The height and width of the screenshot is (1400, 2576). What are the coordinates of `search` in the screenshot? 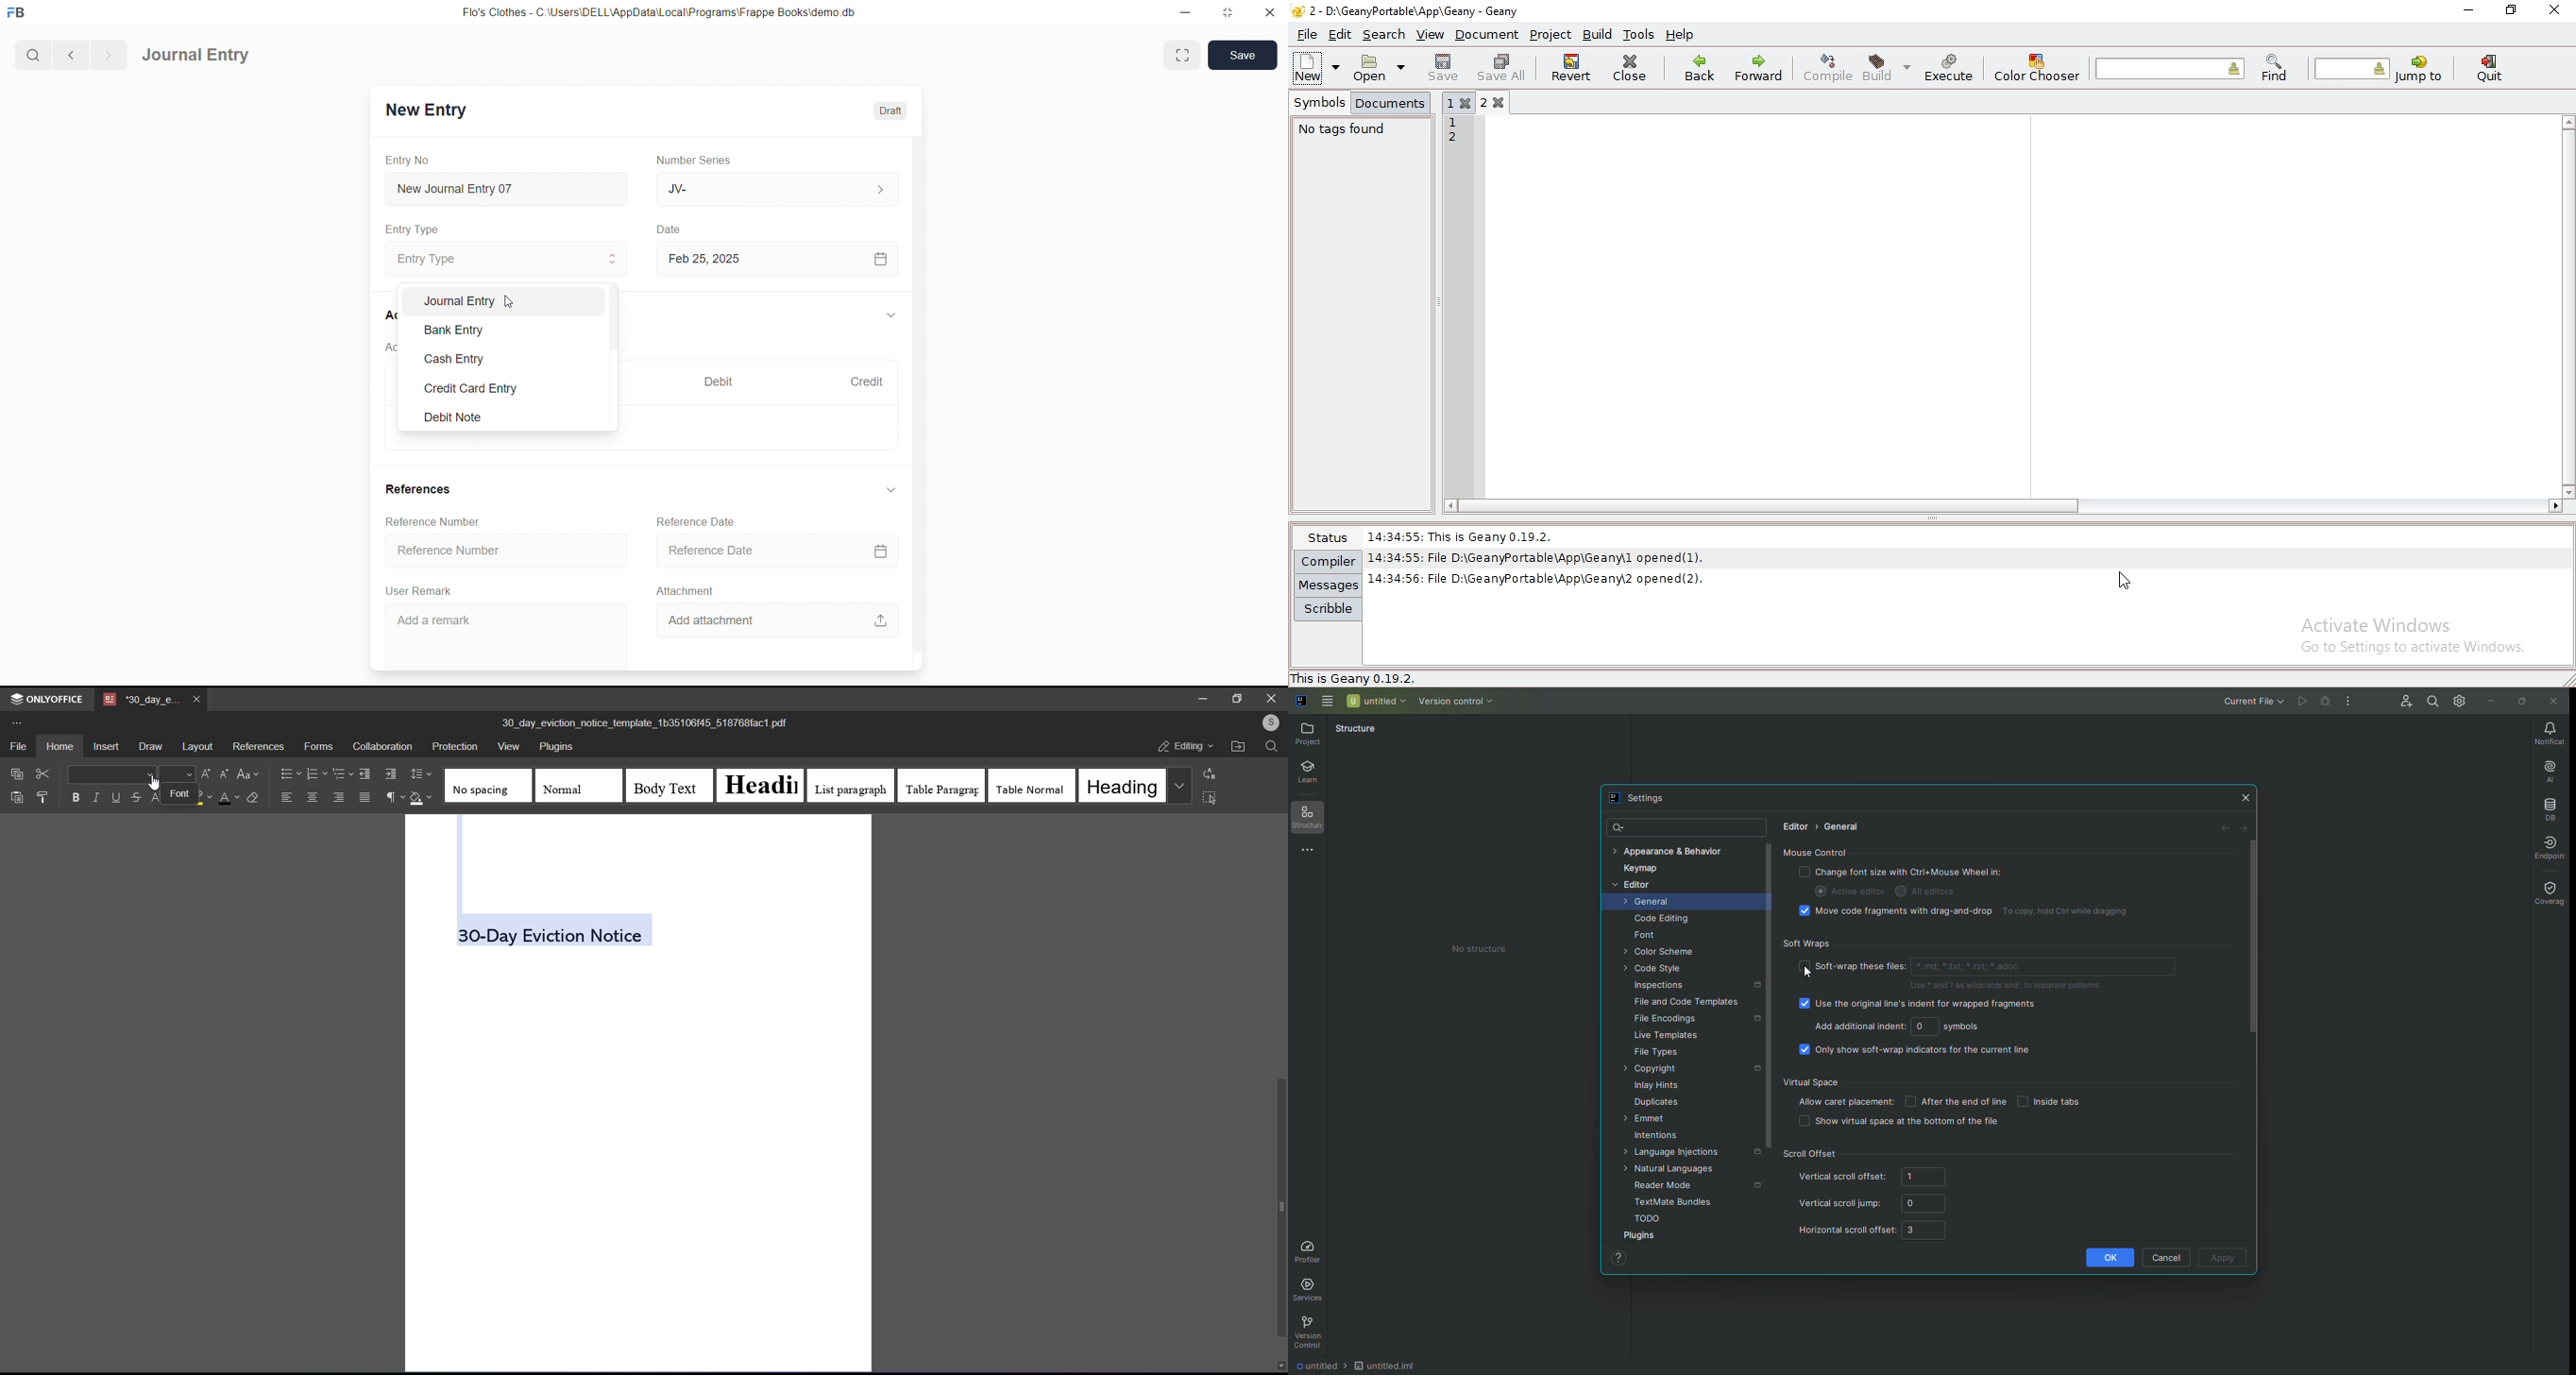 It's located at (32, 53).